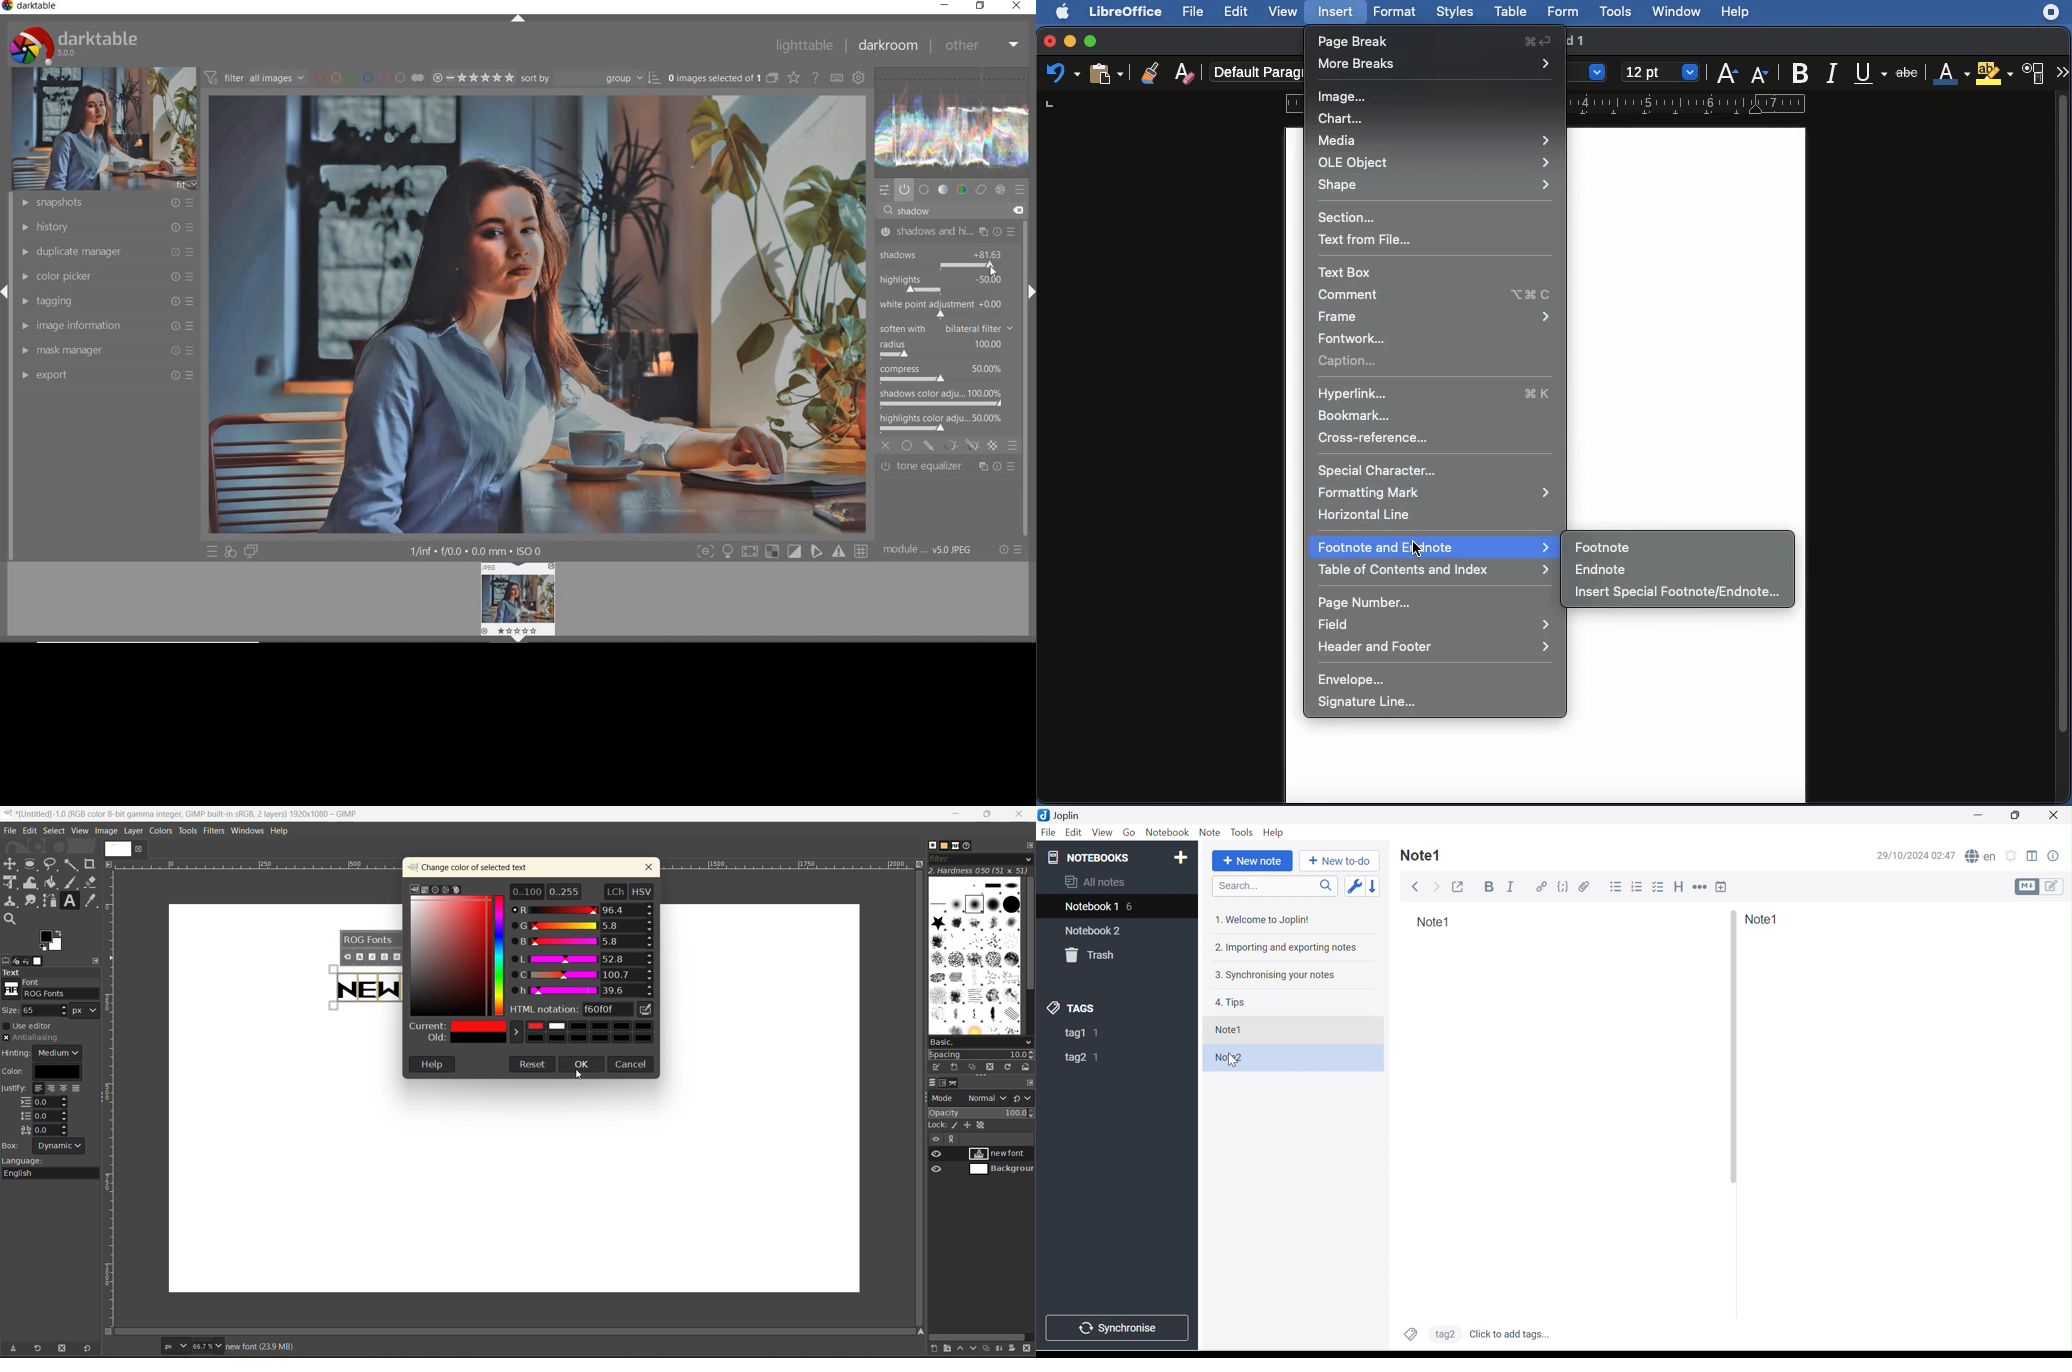  Describe the element at coordinates (1434, 161) in the screenshot. I see `OLE object` at that location.